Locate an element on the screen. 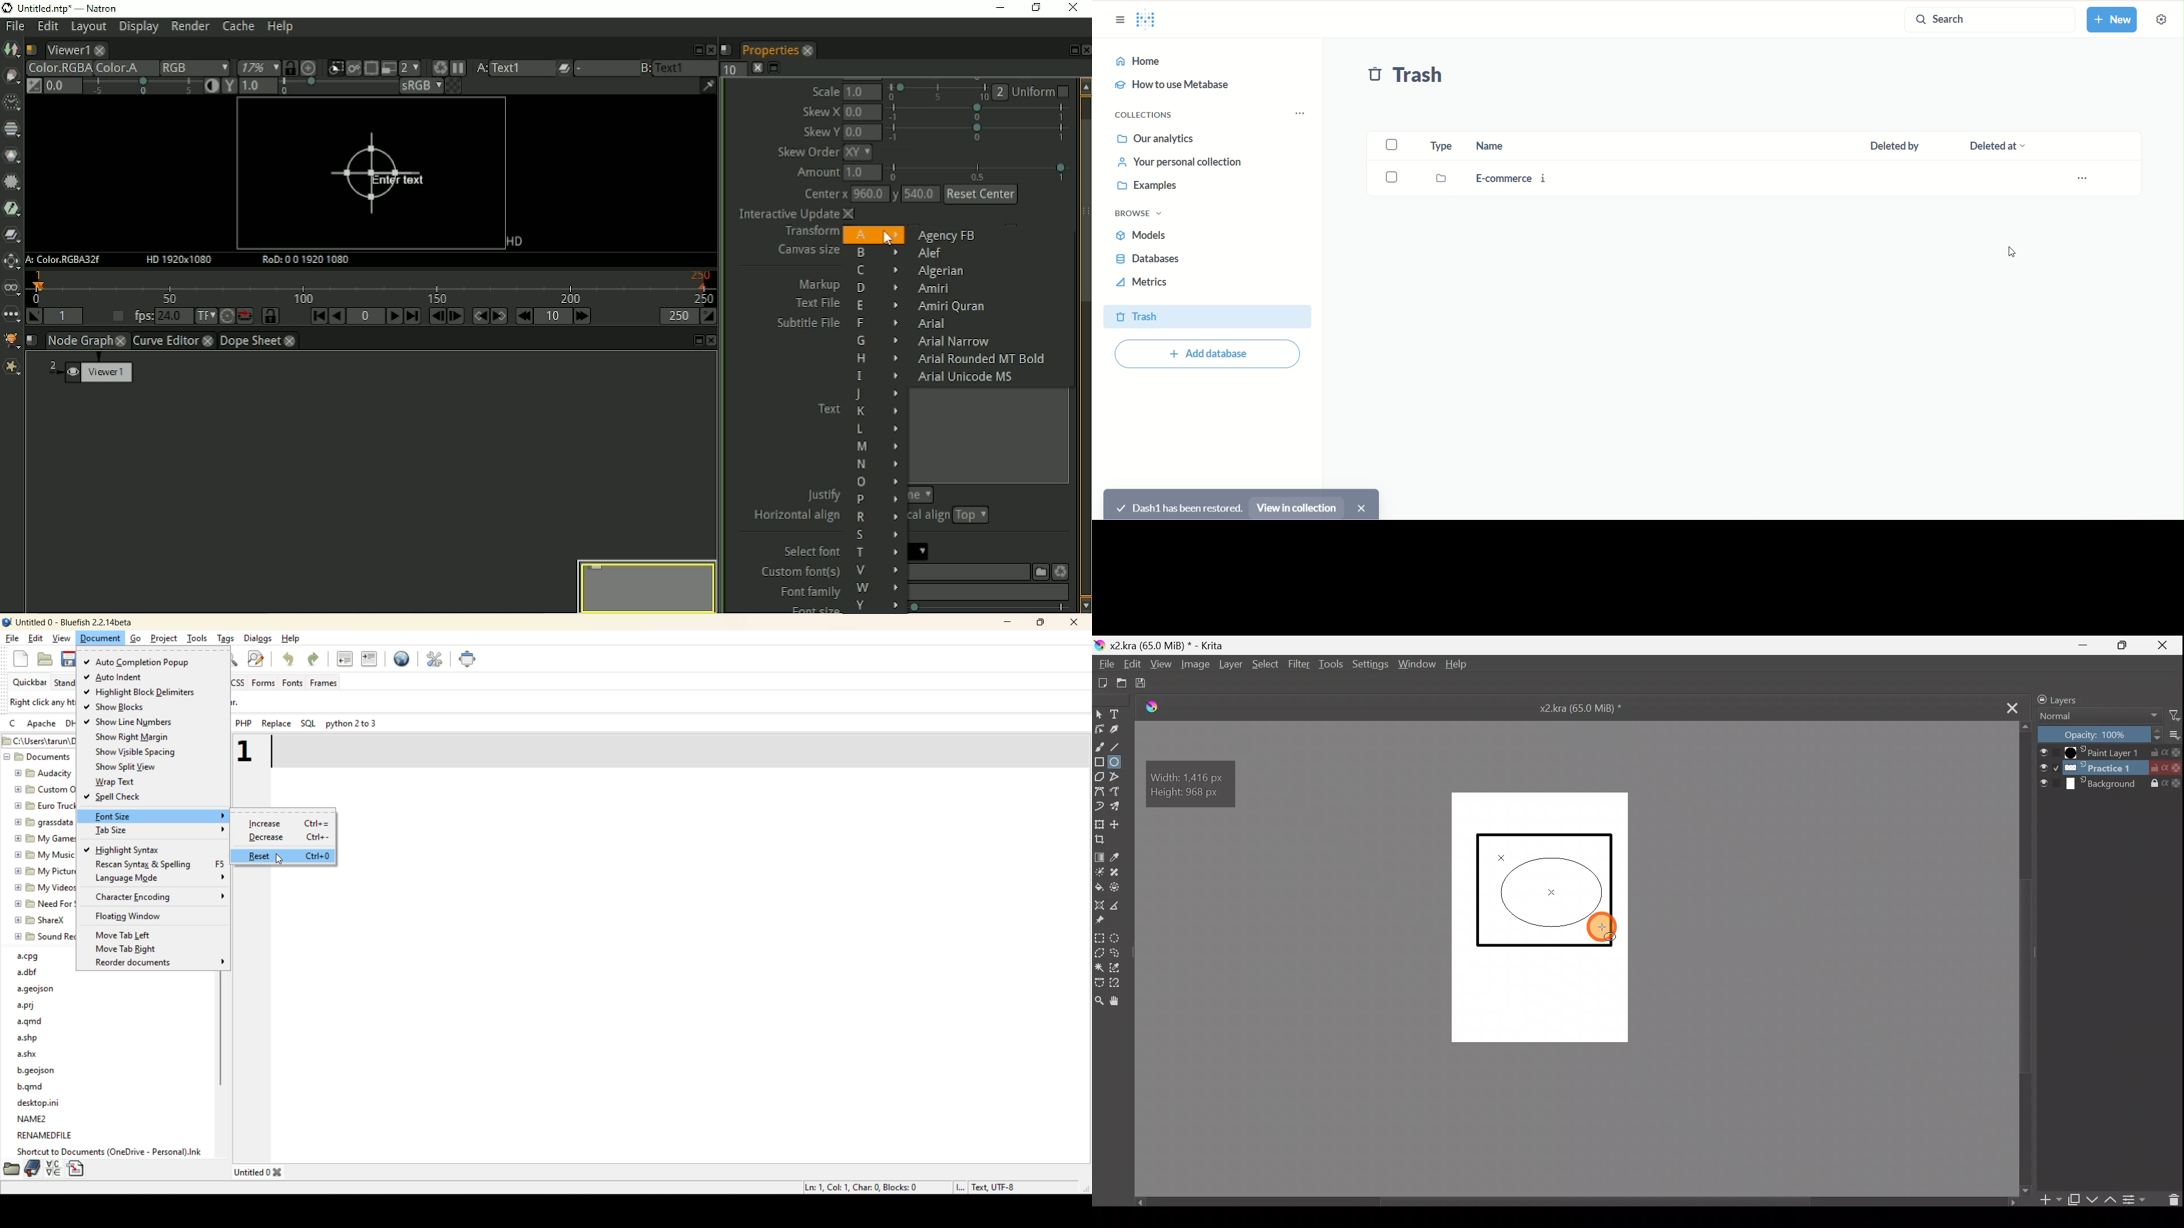 The image size is (2184, 1232). Rectangular selection tool is located at coordinates (1099, 937).